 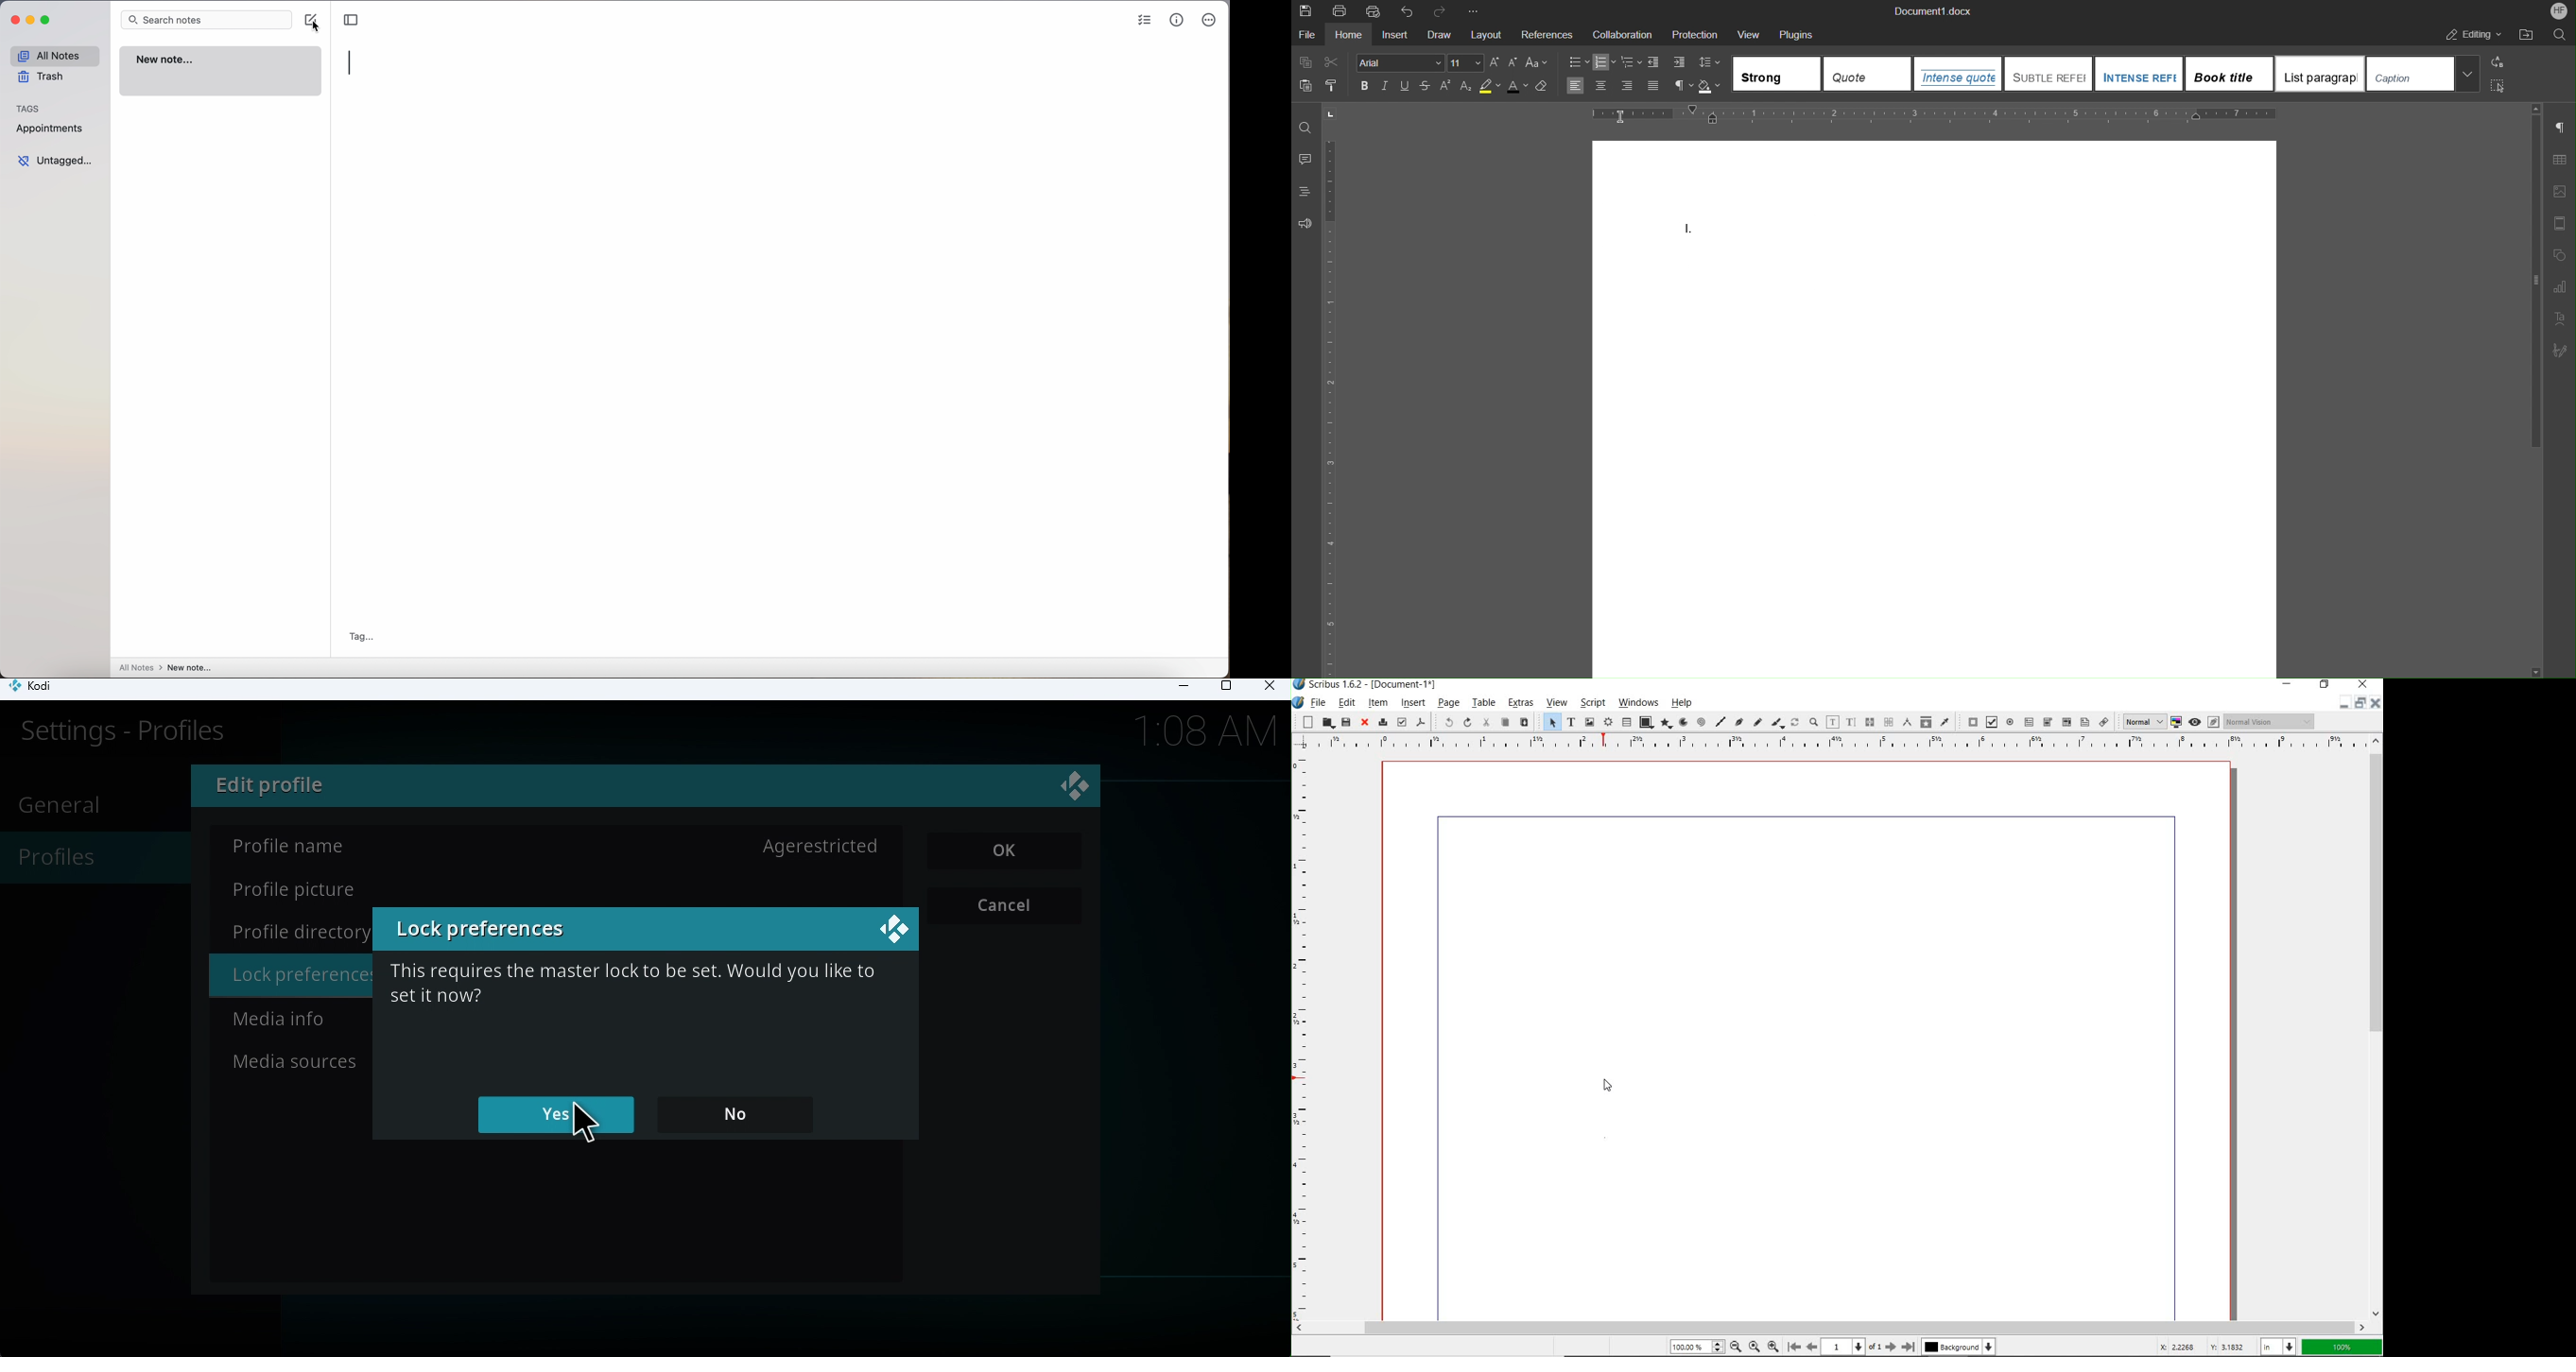 What do you see at coordinates (2559, 12) in the screenshot?
I see `Account ` at bounding box center [2559, 12].